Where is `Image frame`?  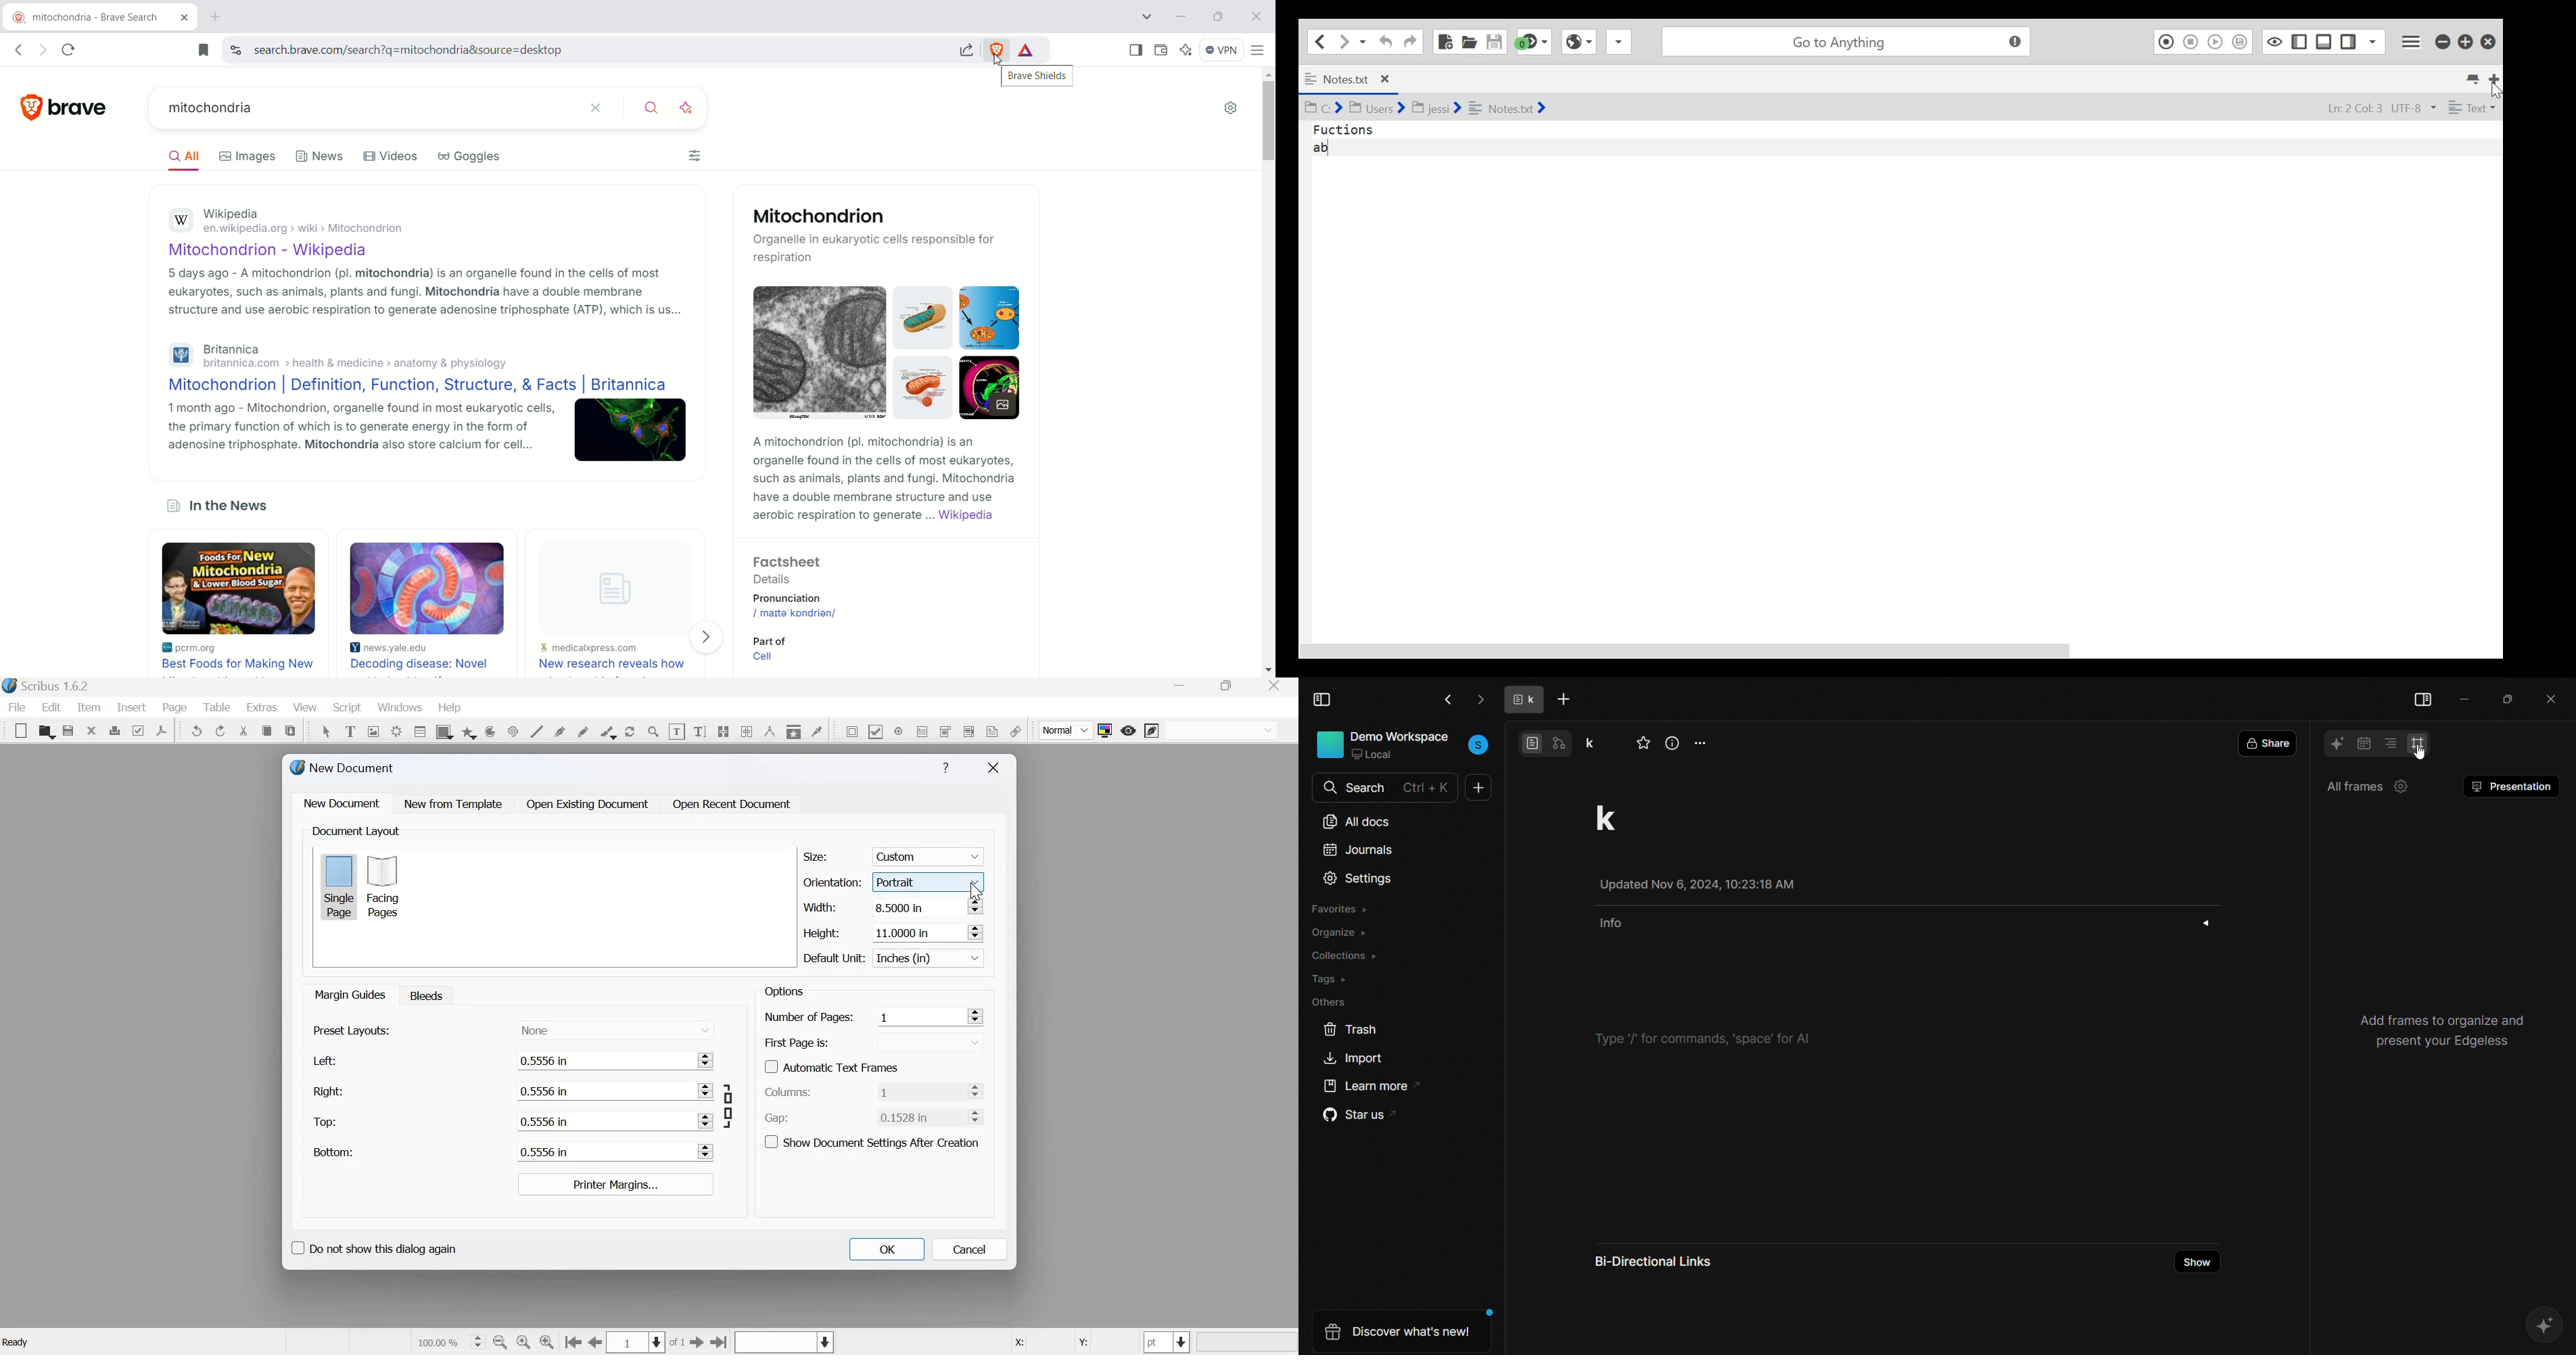 Image frame is located at coordinates (373, 730).